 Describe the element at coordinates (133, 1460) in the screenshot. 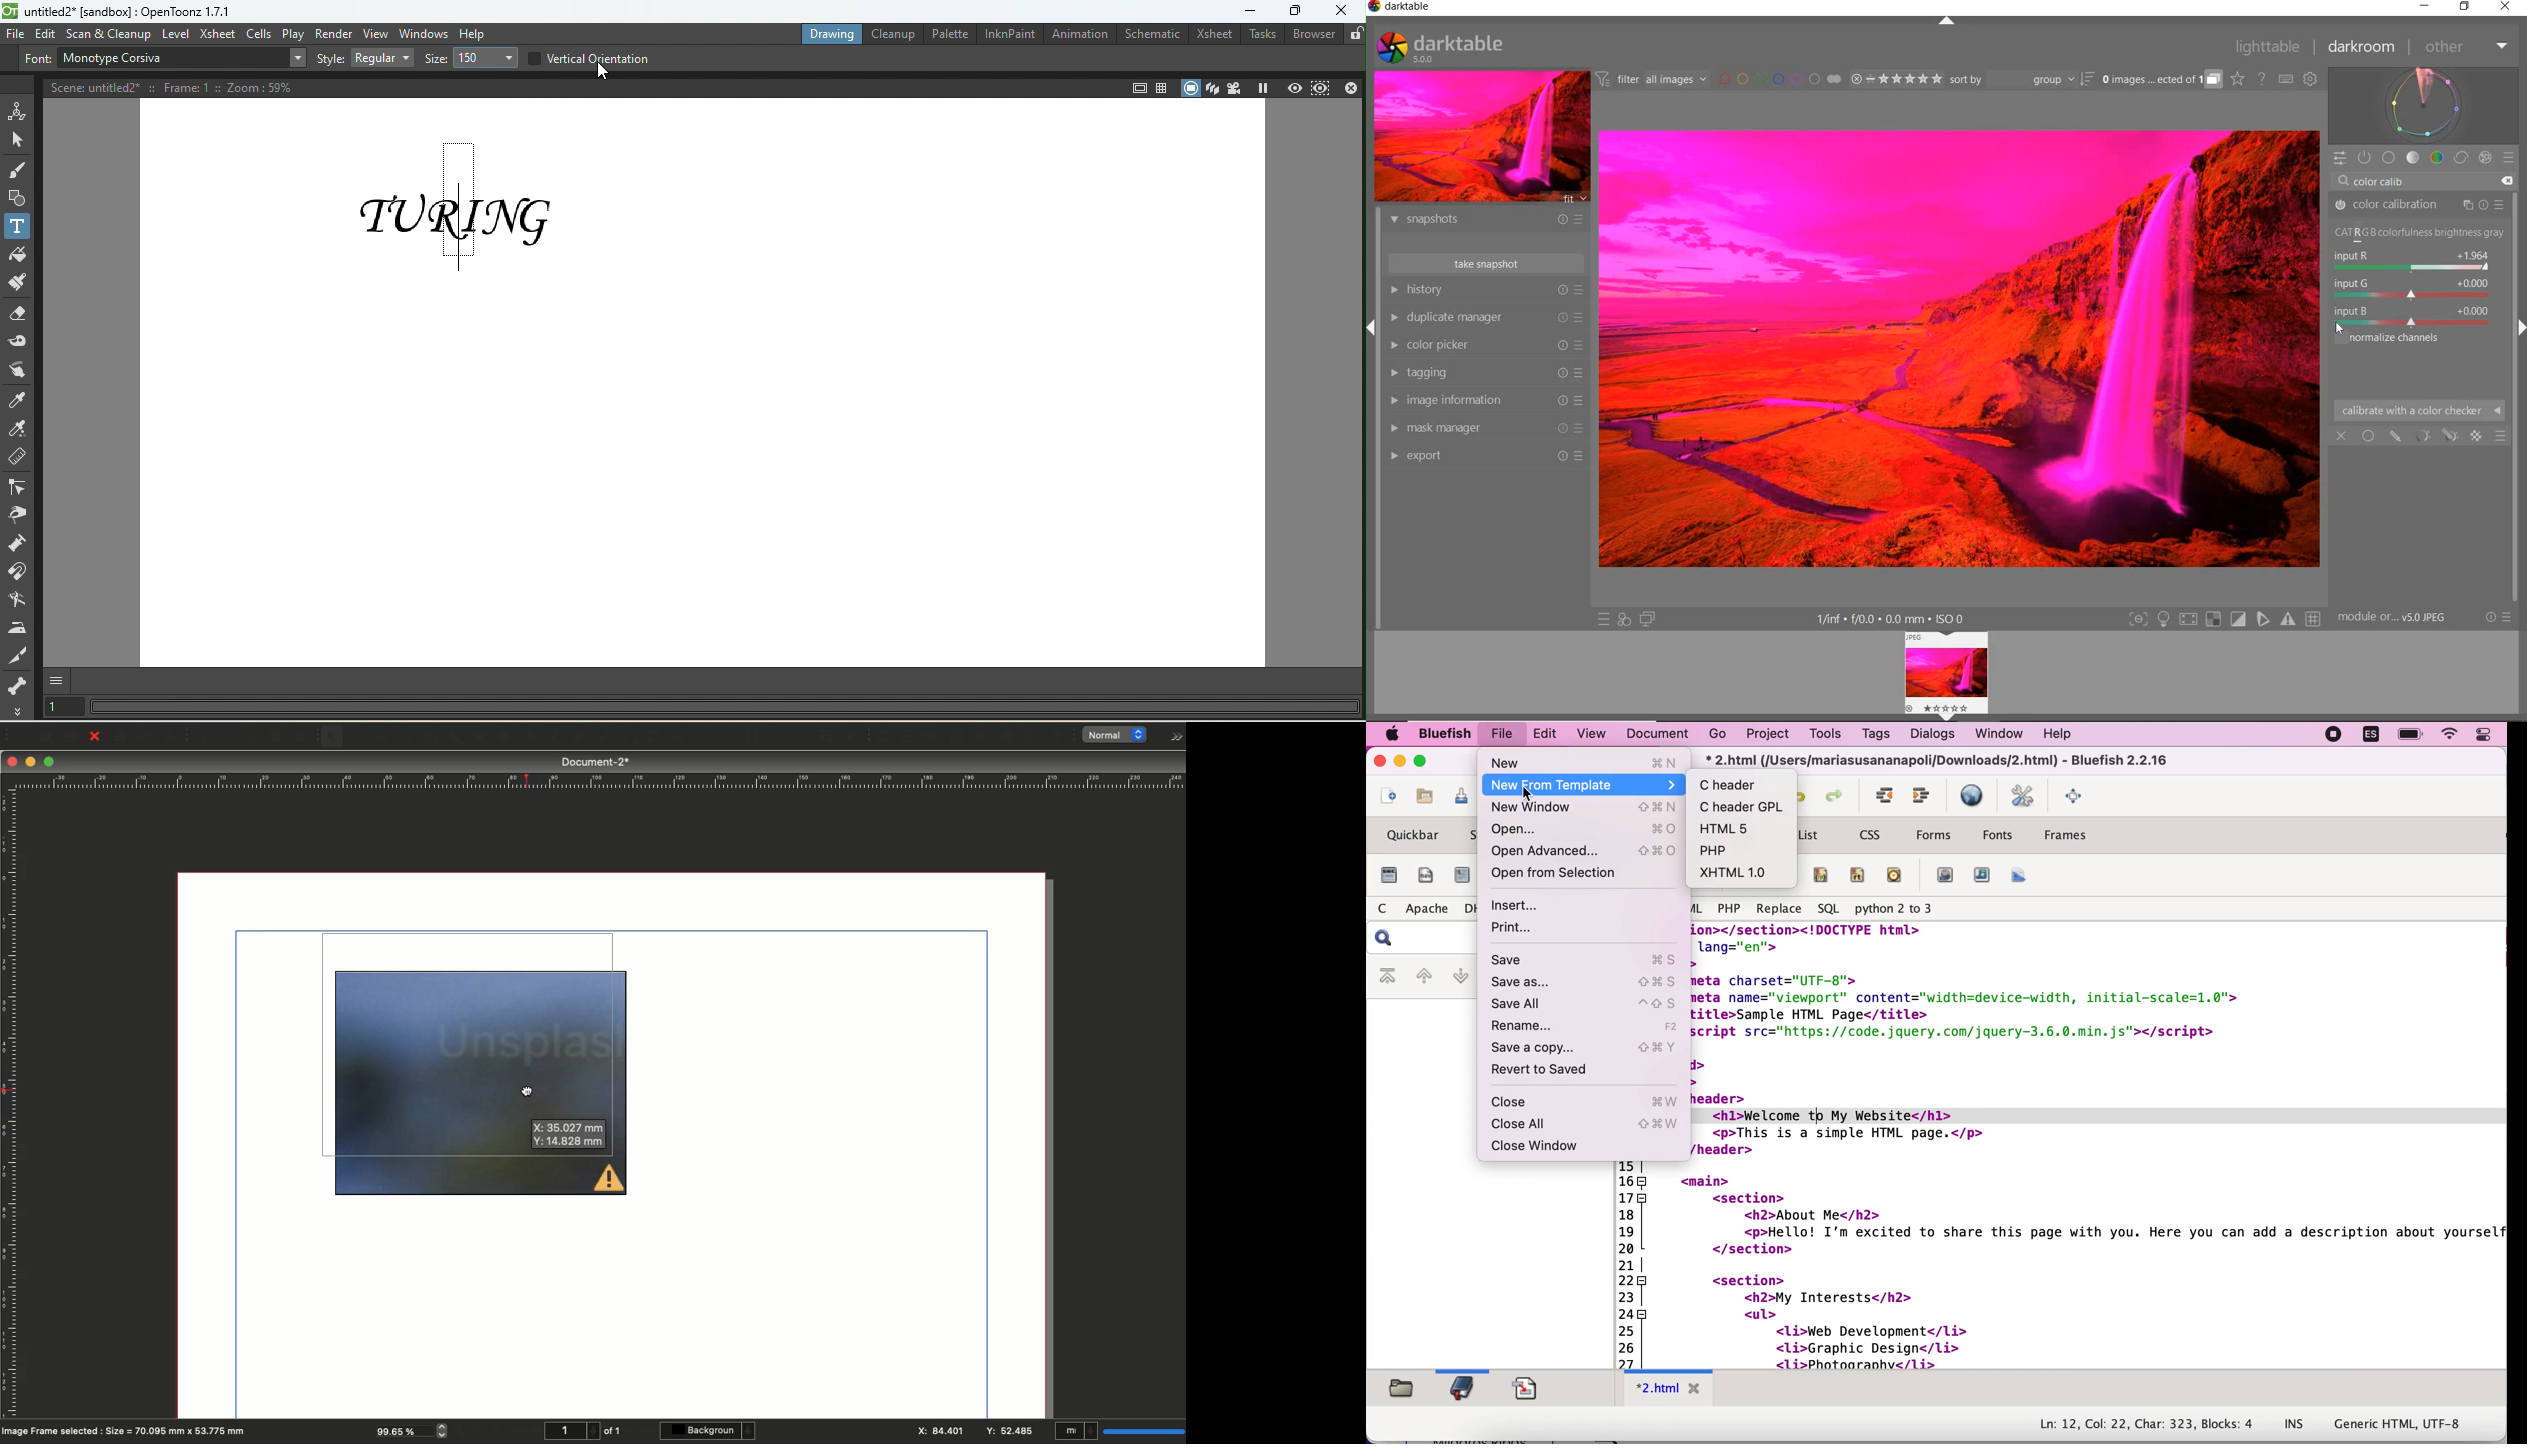

I see `image Frame selected : Size = 70.095 mm x 53.776 mm` at that location.